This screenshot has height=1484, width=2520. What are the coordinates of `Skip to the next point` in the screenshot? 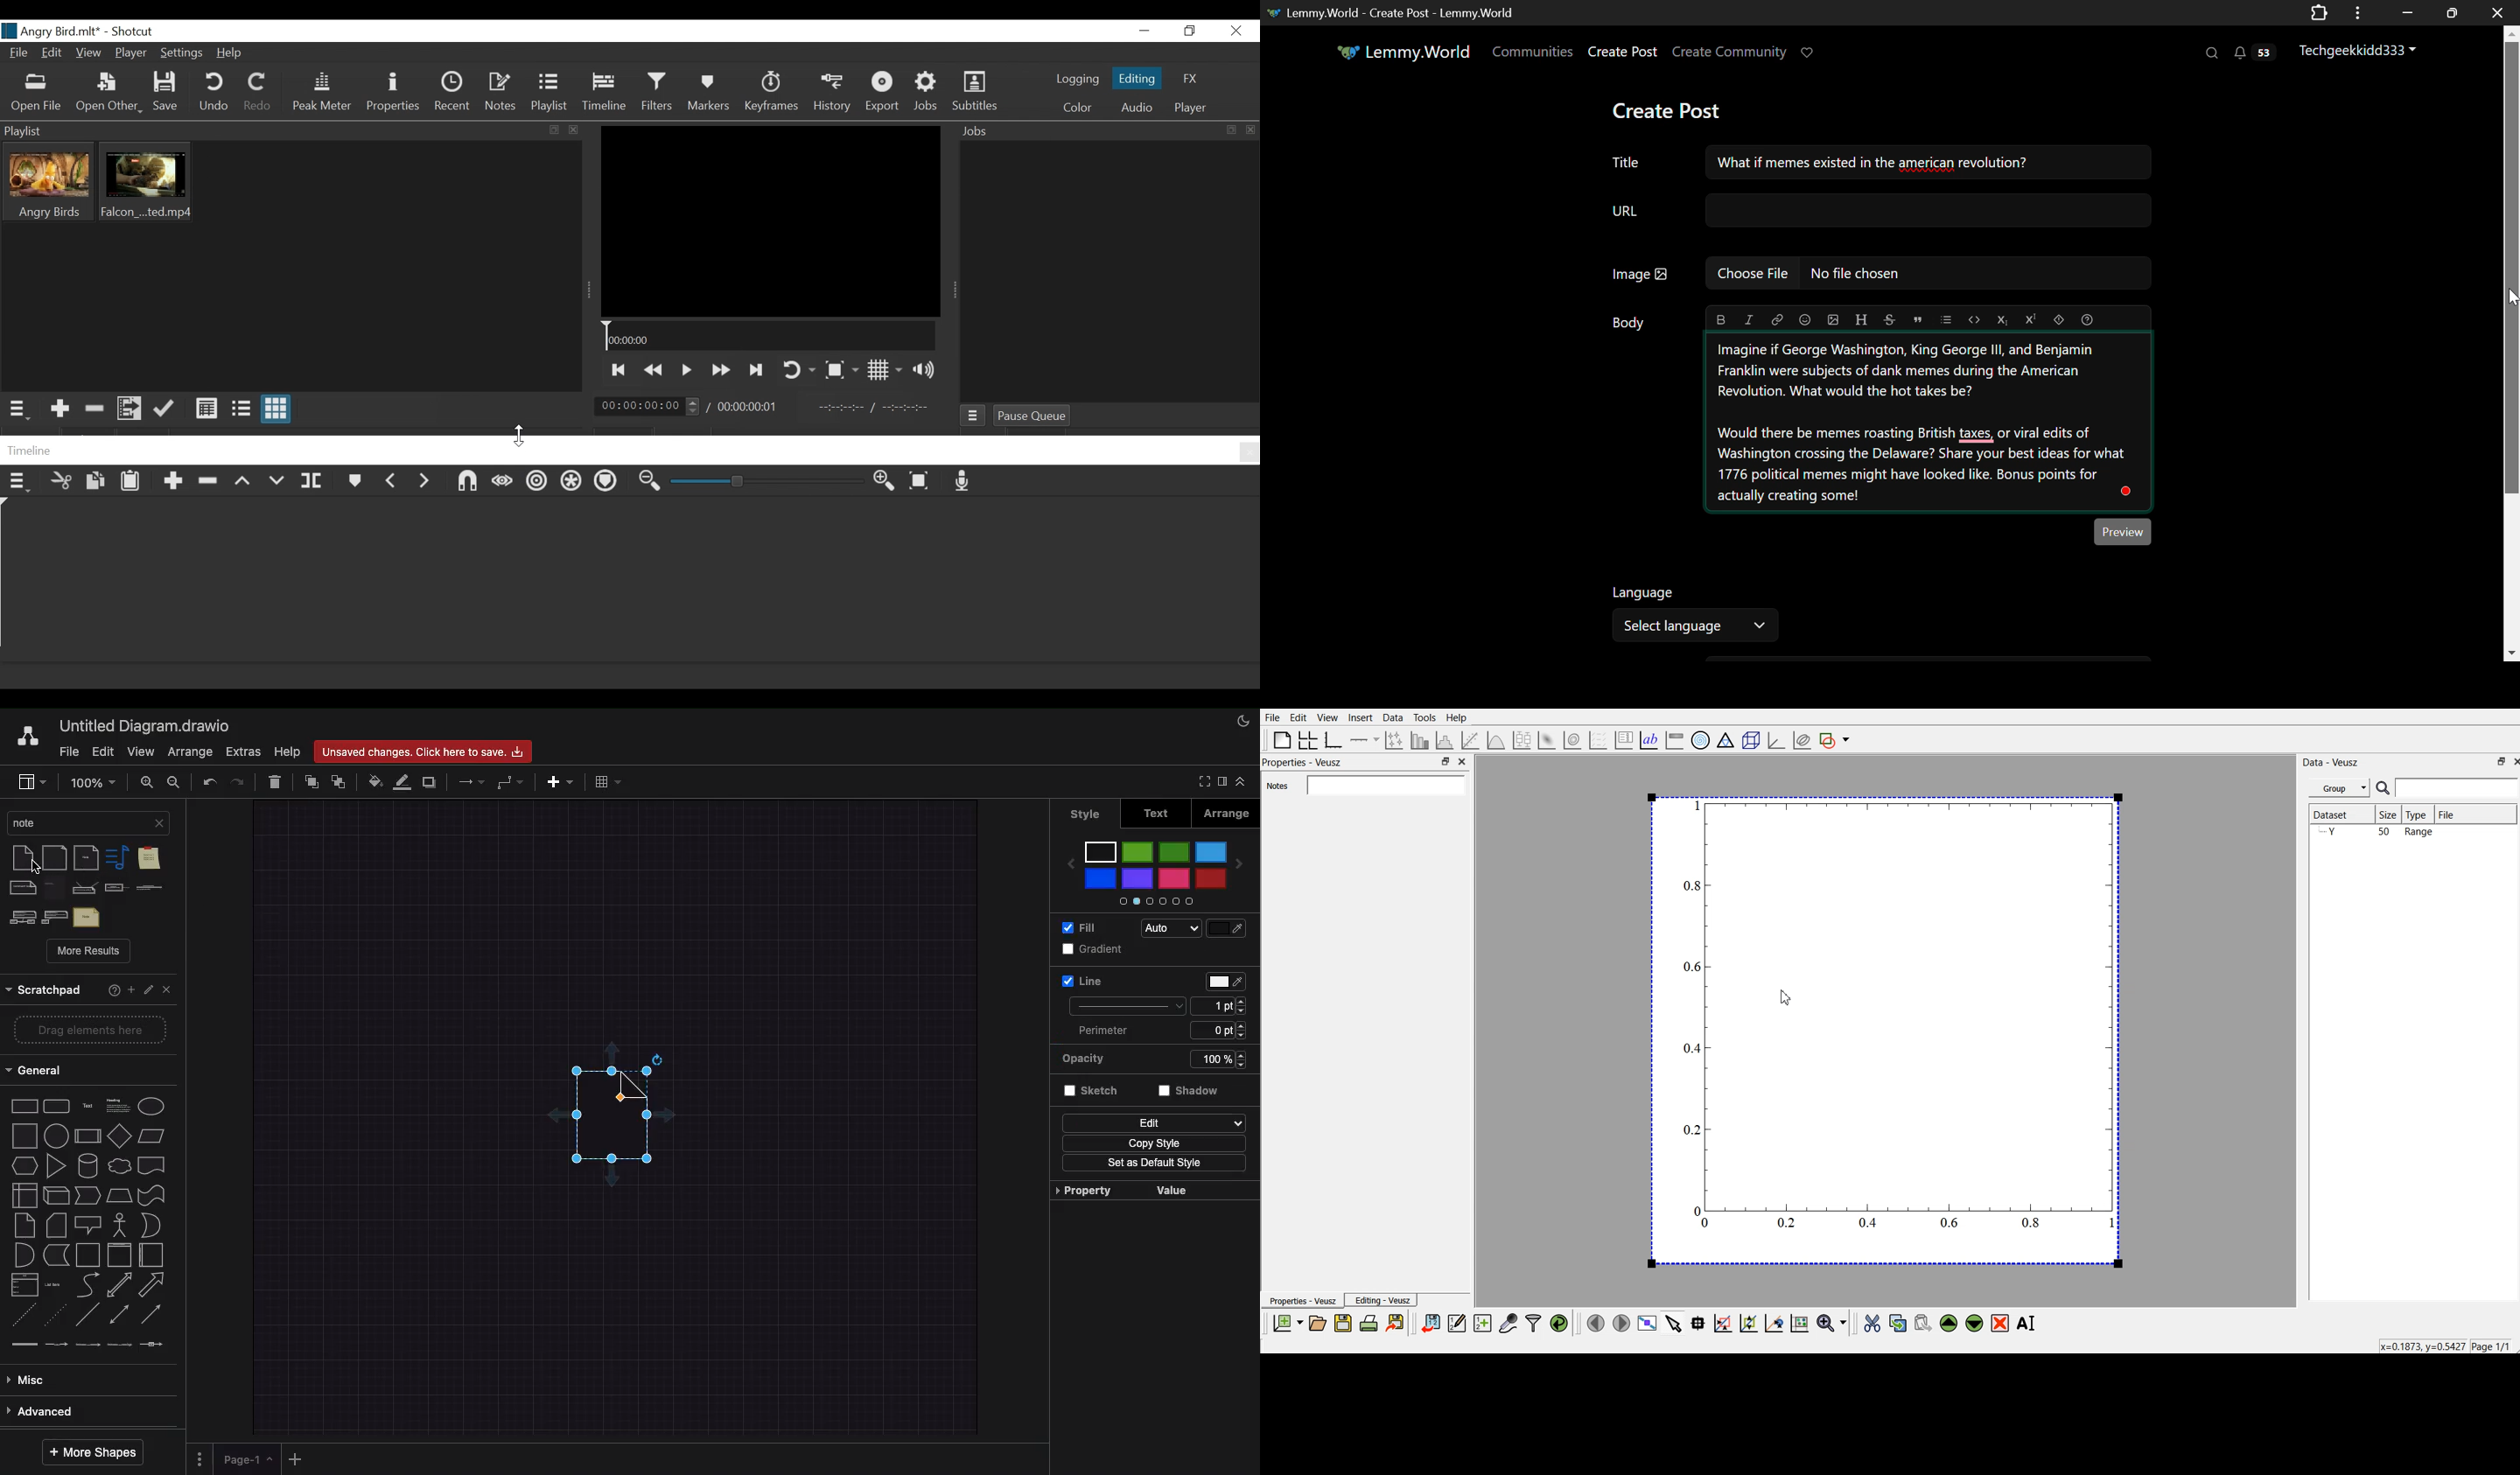 It's located at (757, 369).